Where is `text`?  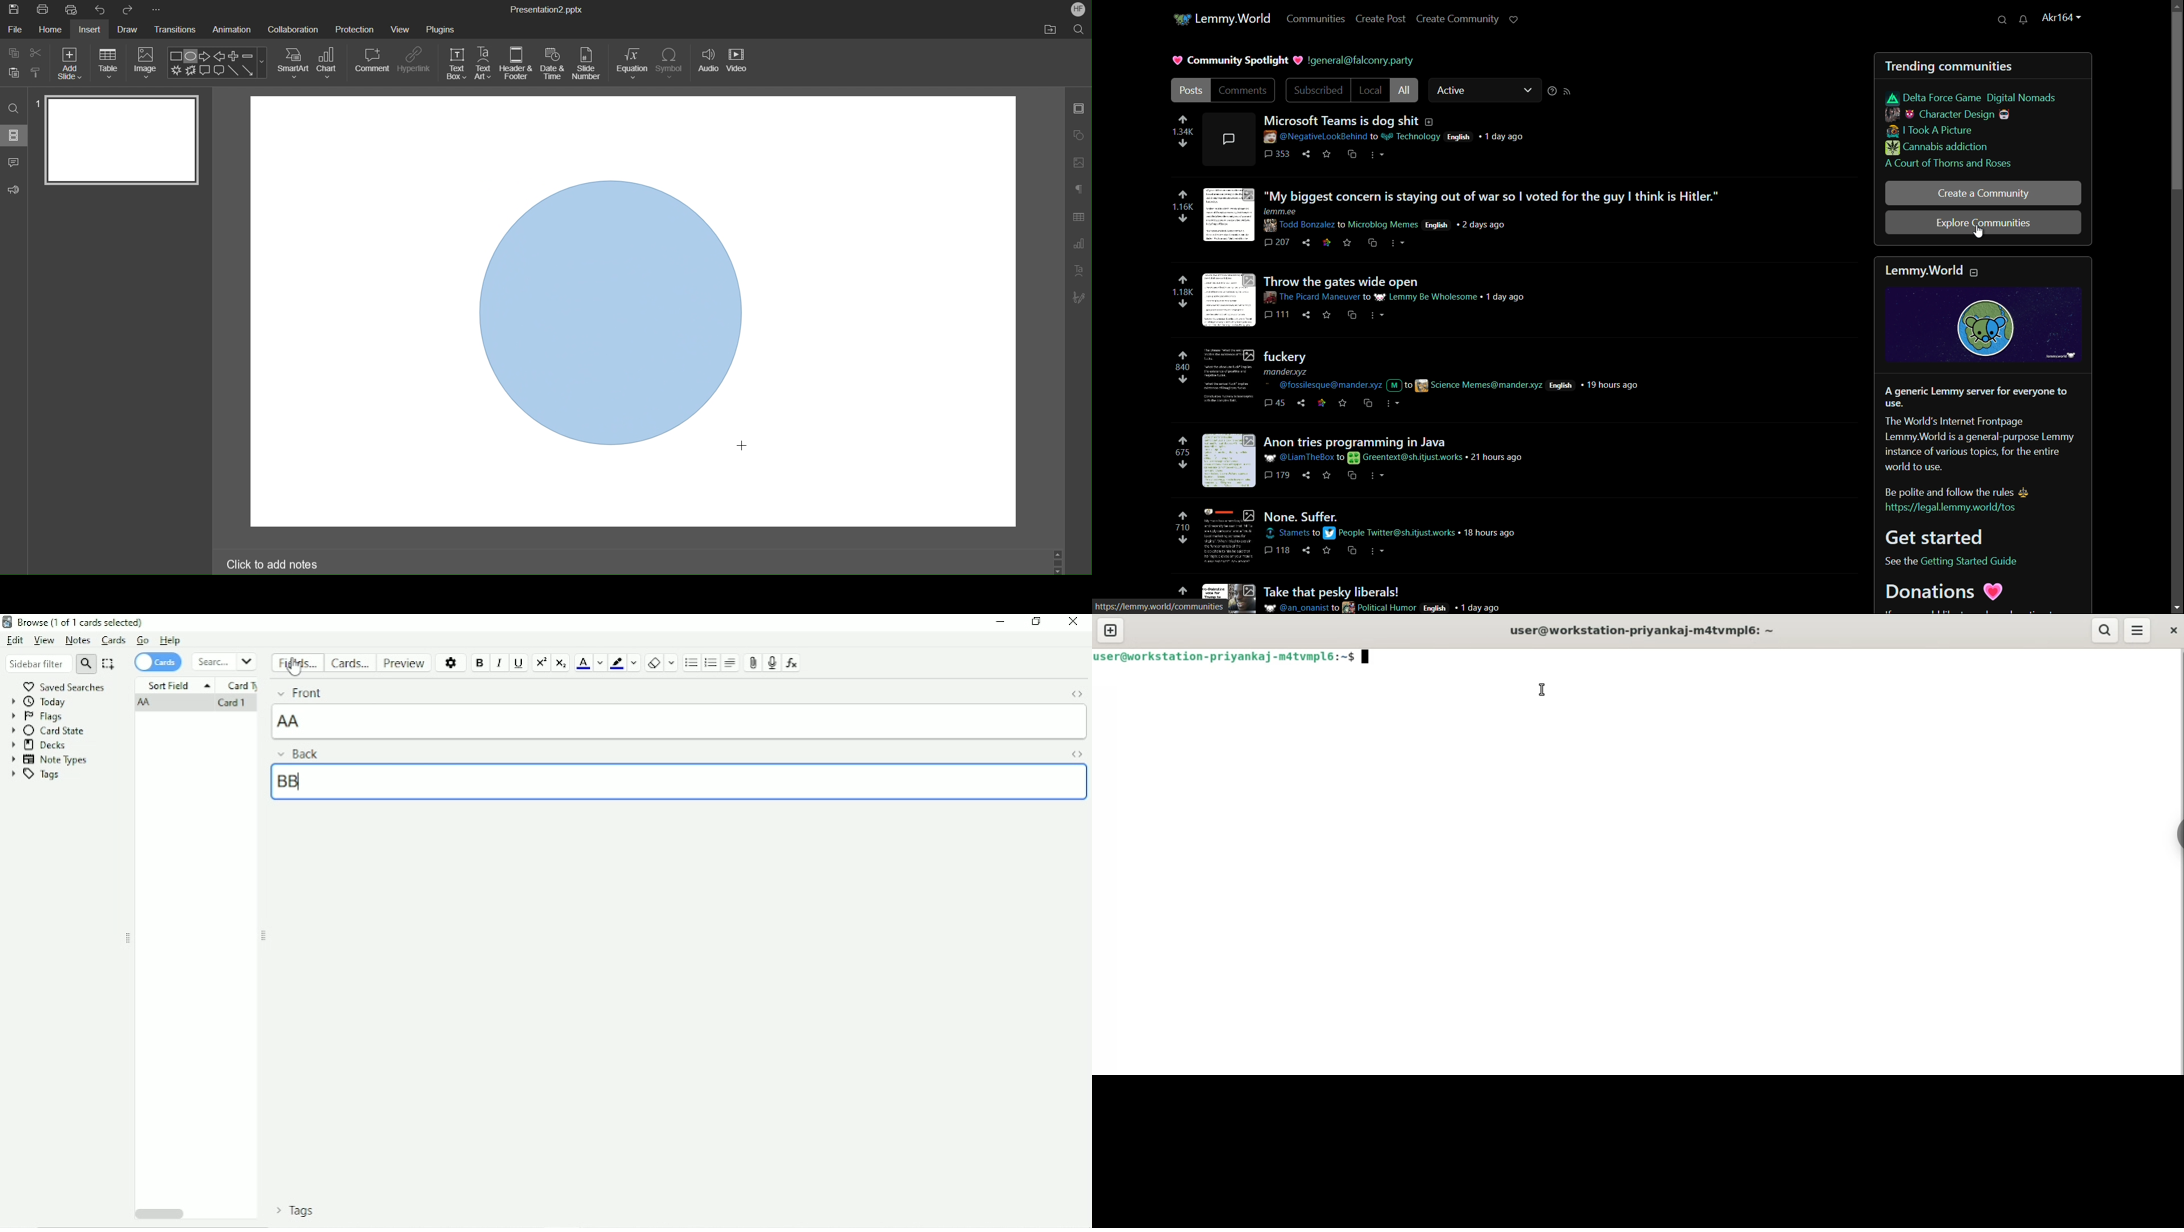 text is located at coordinates (1975, 593).